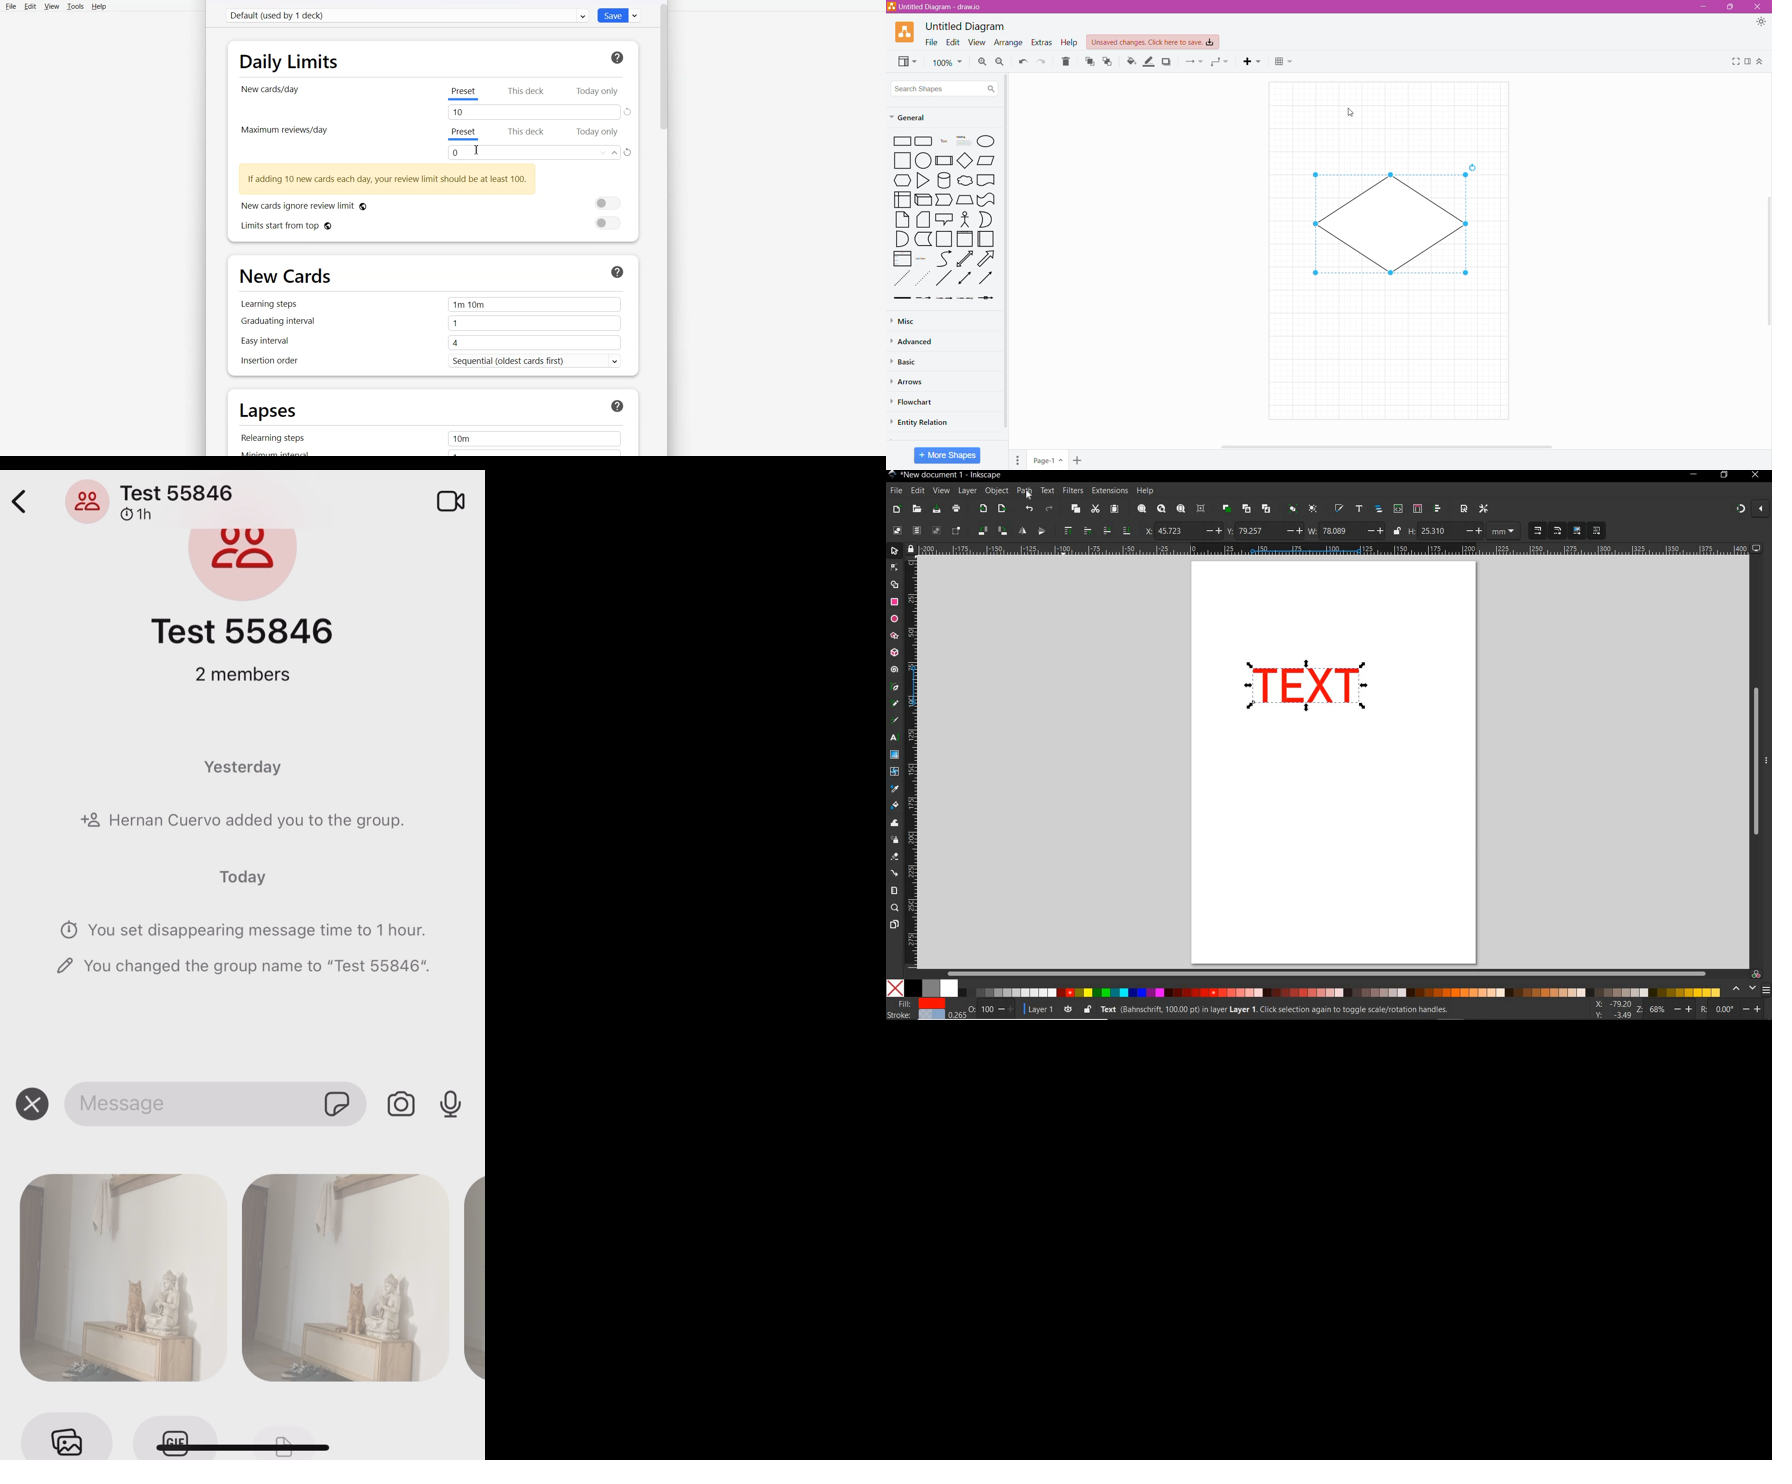 The image size is (1792, 1484). What do you see at coordinates (1131, 61) in the screenshot?
I see `Fill Color` at bounding box center [1131, 61].